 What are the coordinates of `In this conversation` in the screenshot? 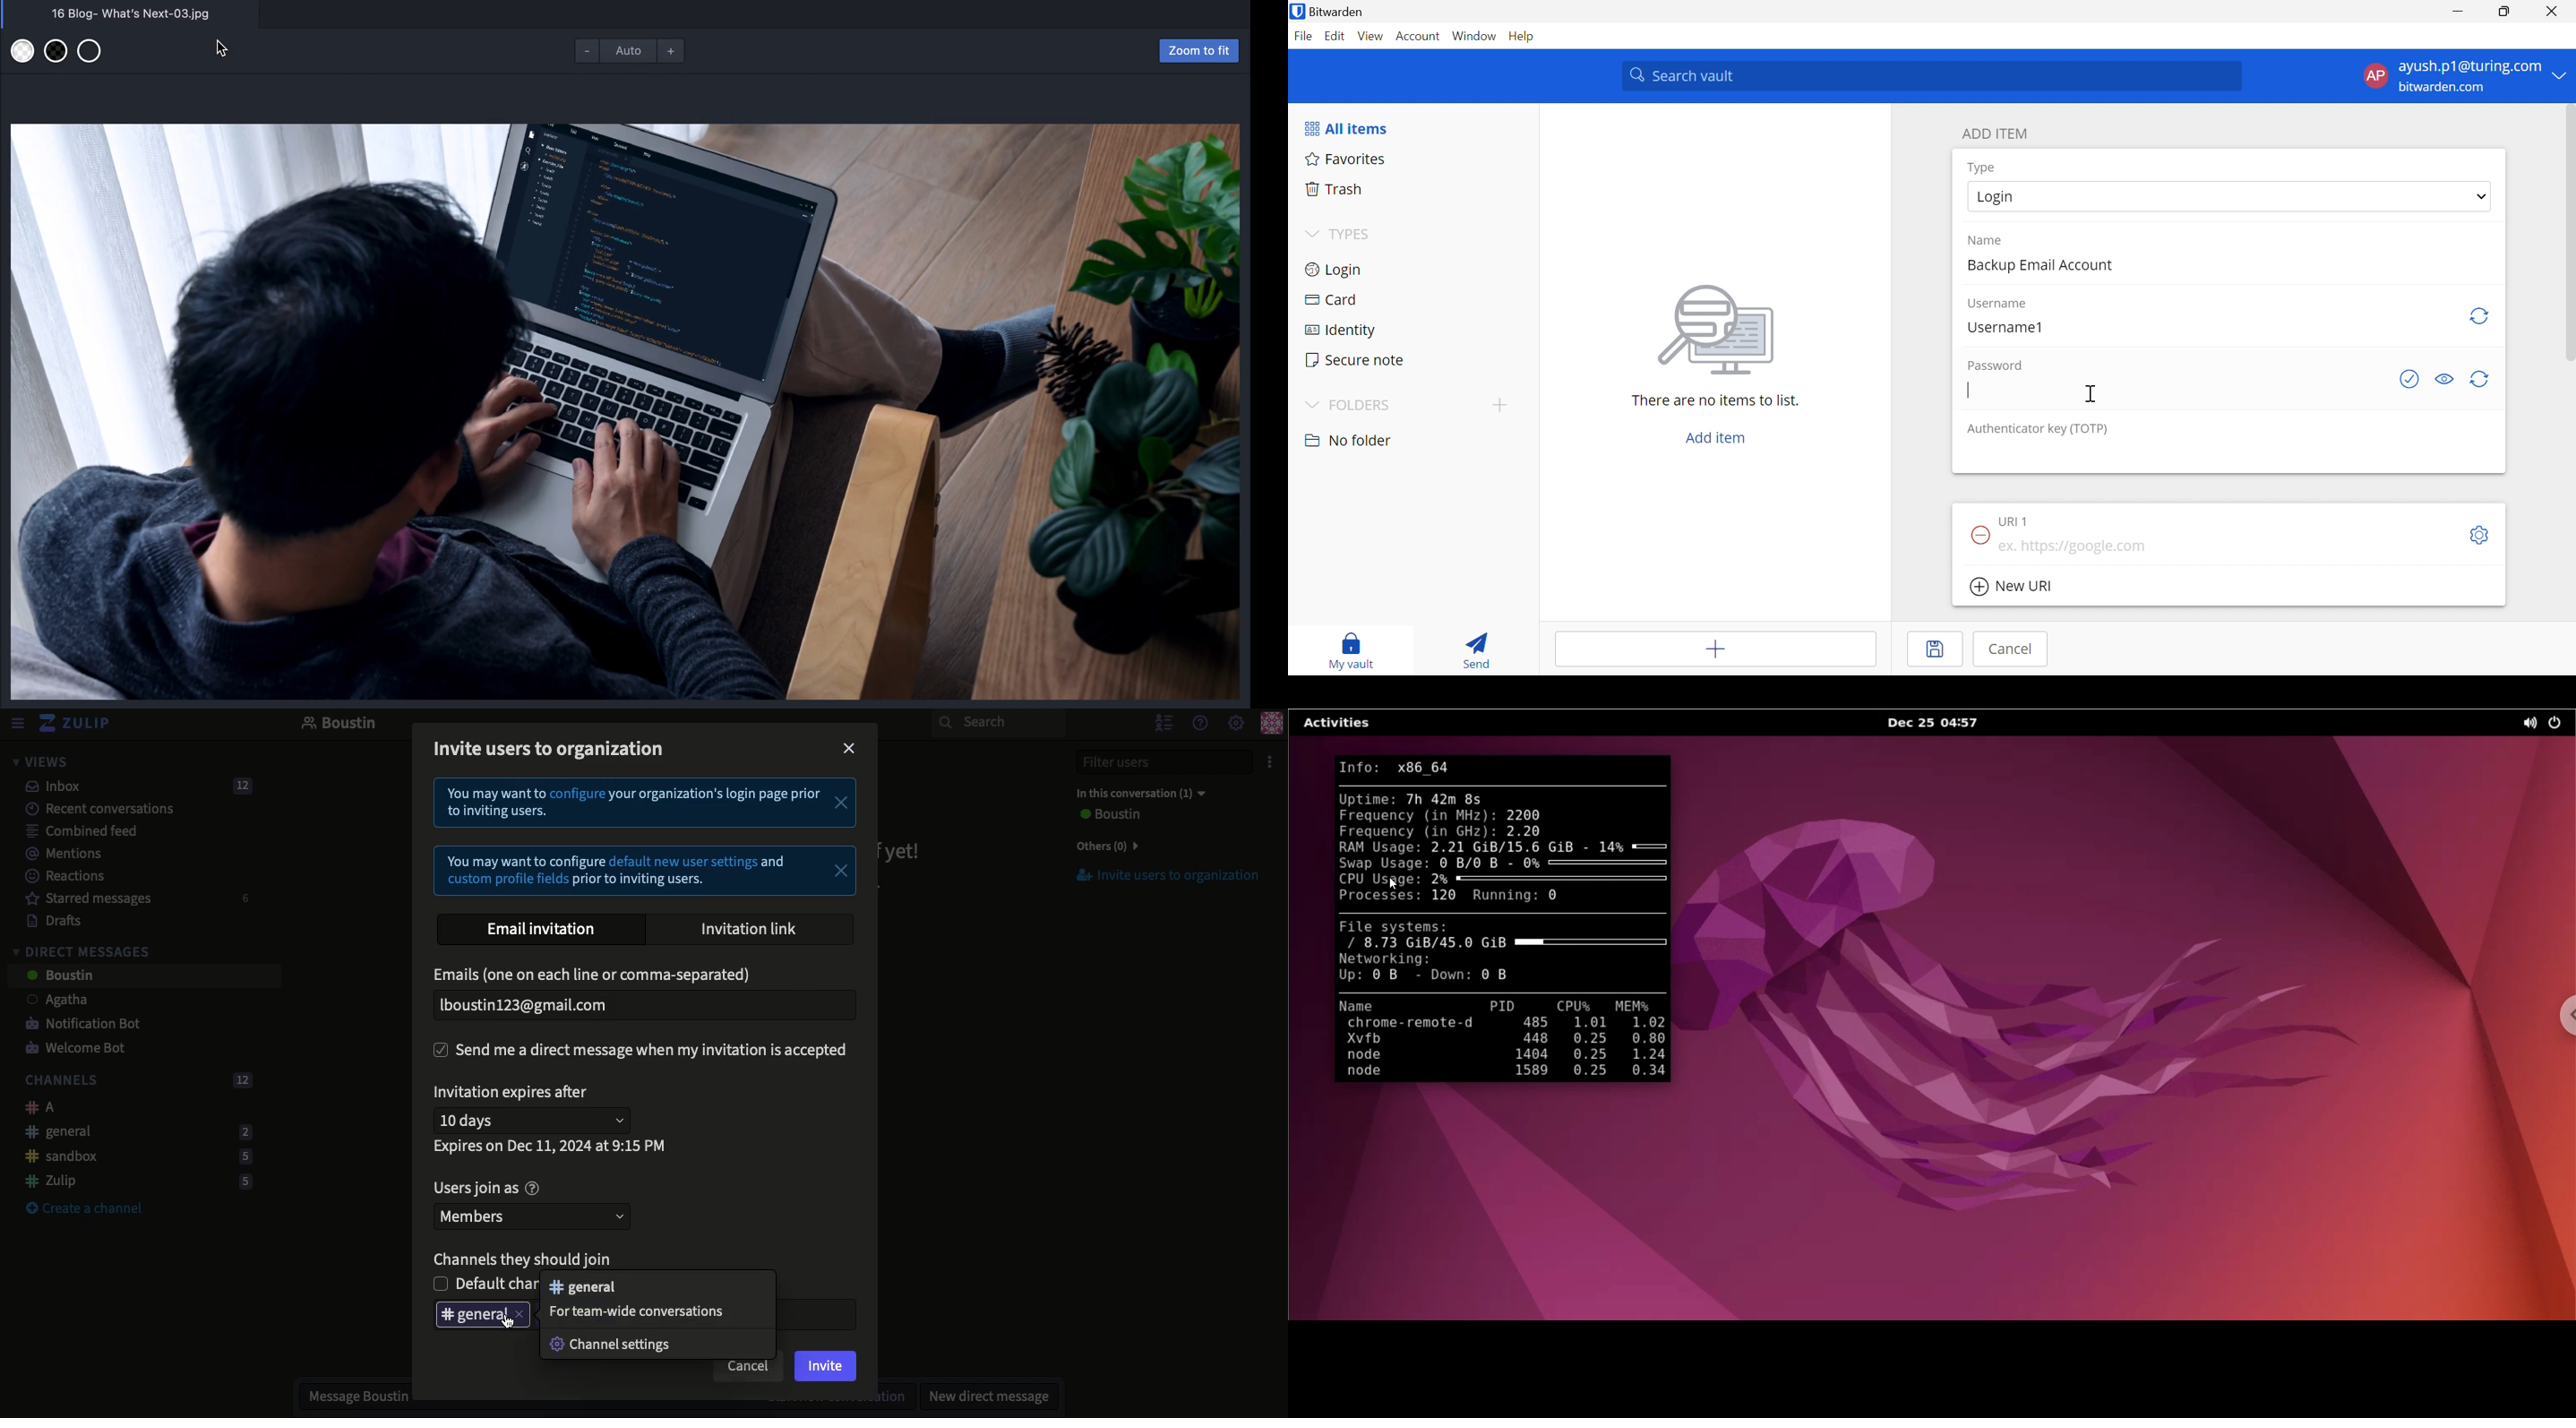 It's located at (1137, 793).